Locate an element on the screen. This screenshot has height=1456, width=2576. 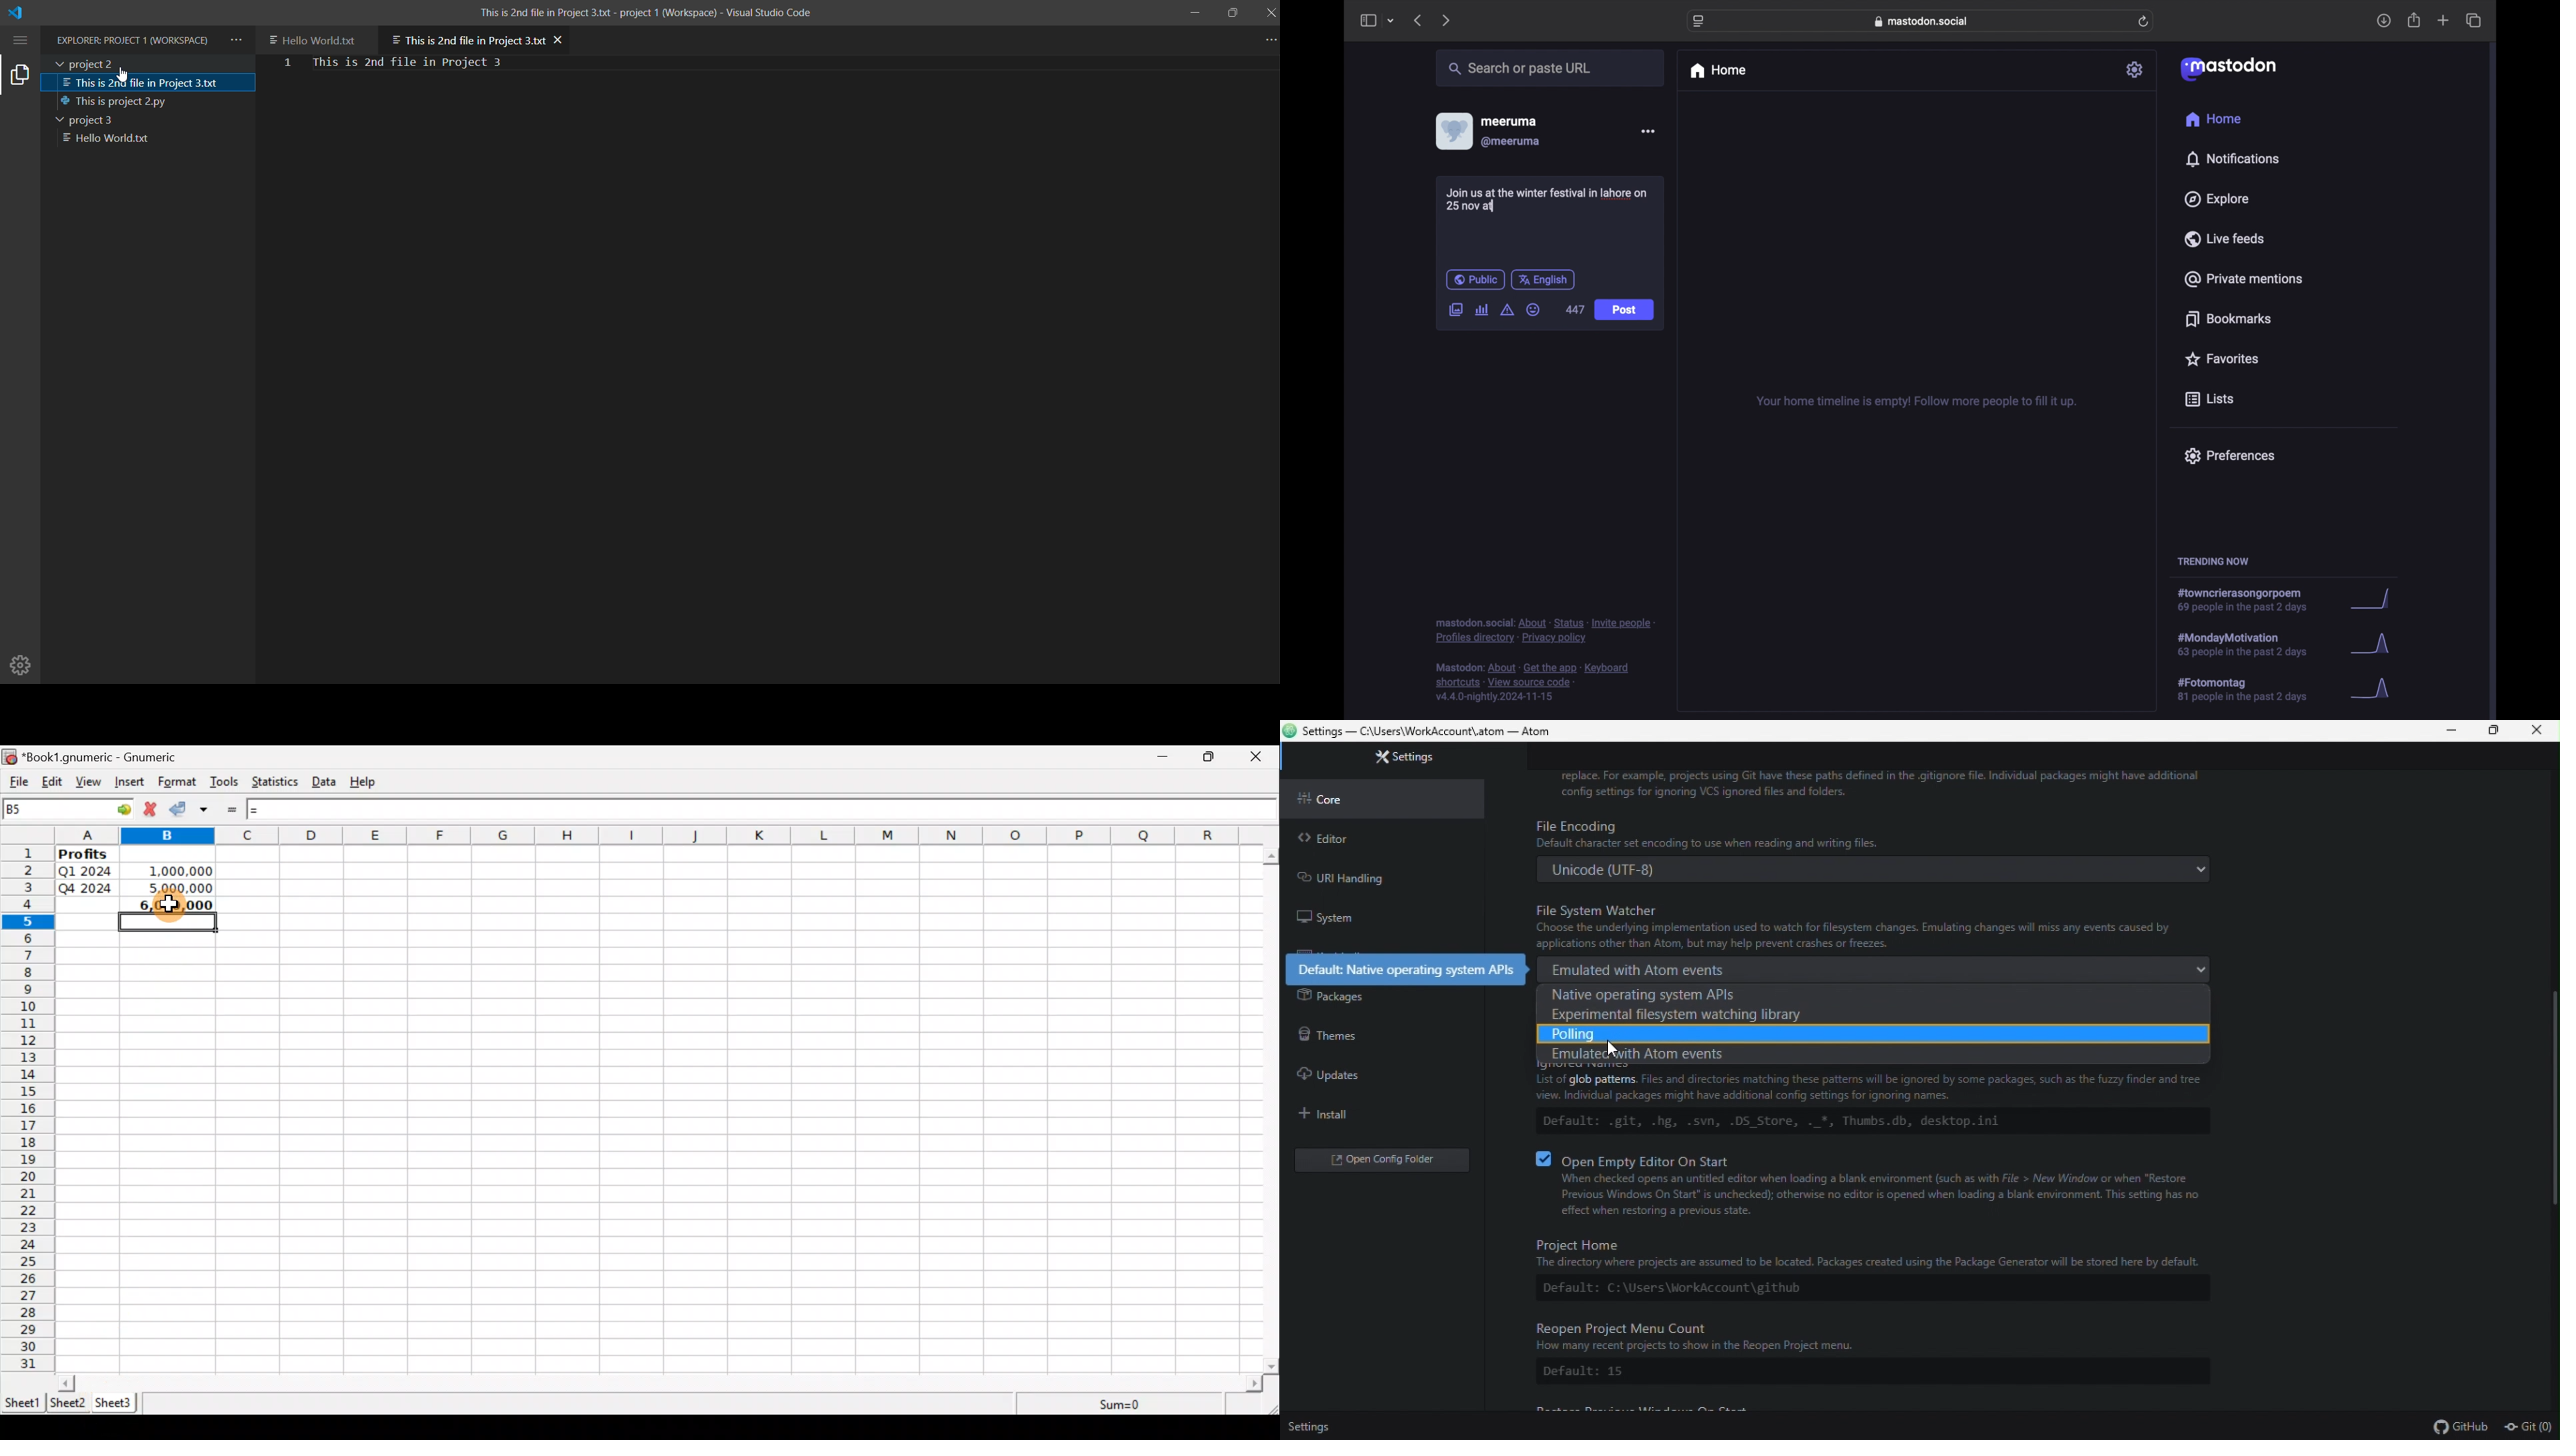
Scroll bar is located at coordinates (1272, 1108).